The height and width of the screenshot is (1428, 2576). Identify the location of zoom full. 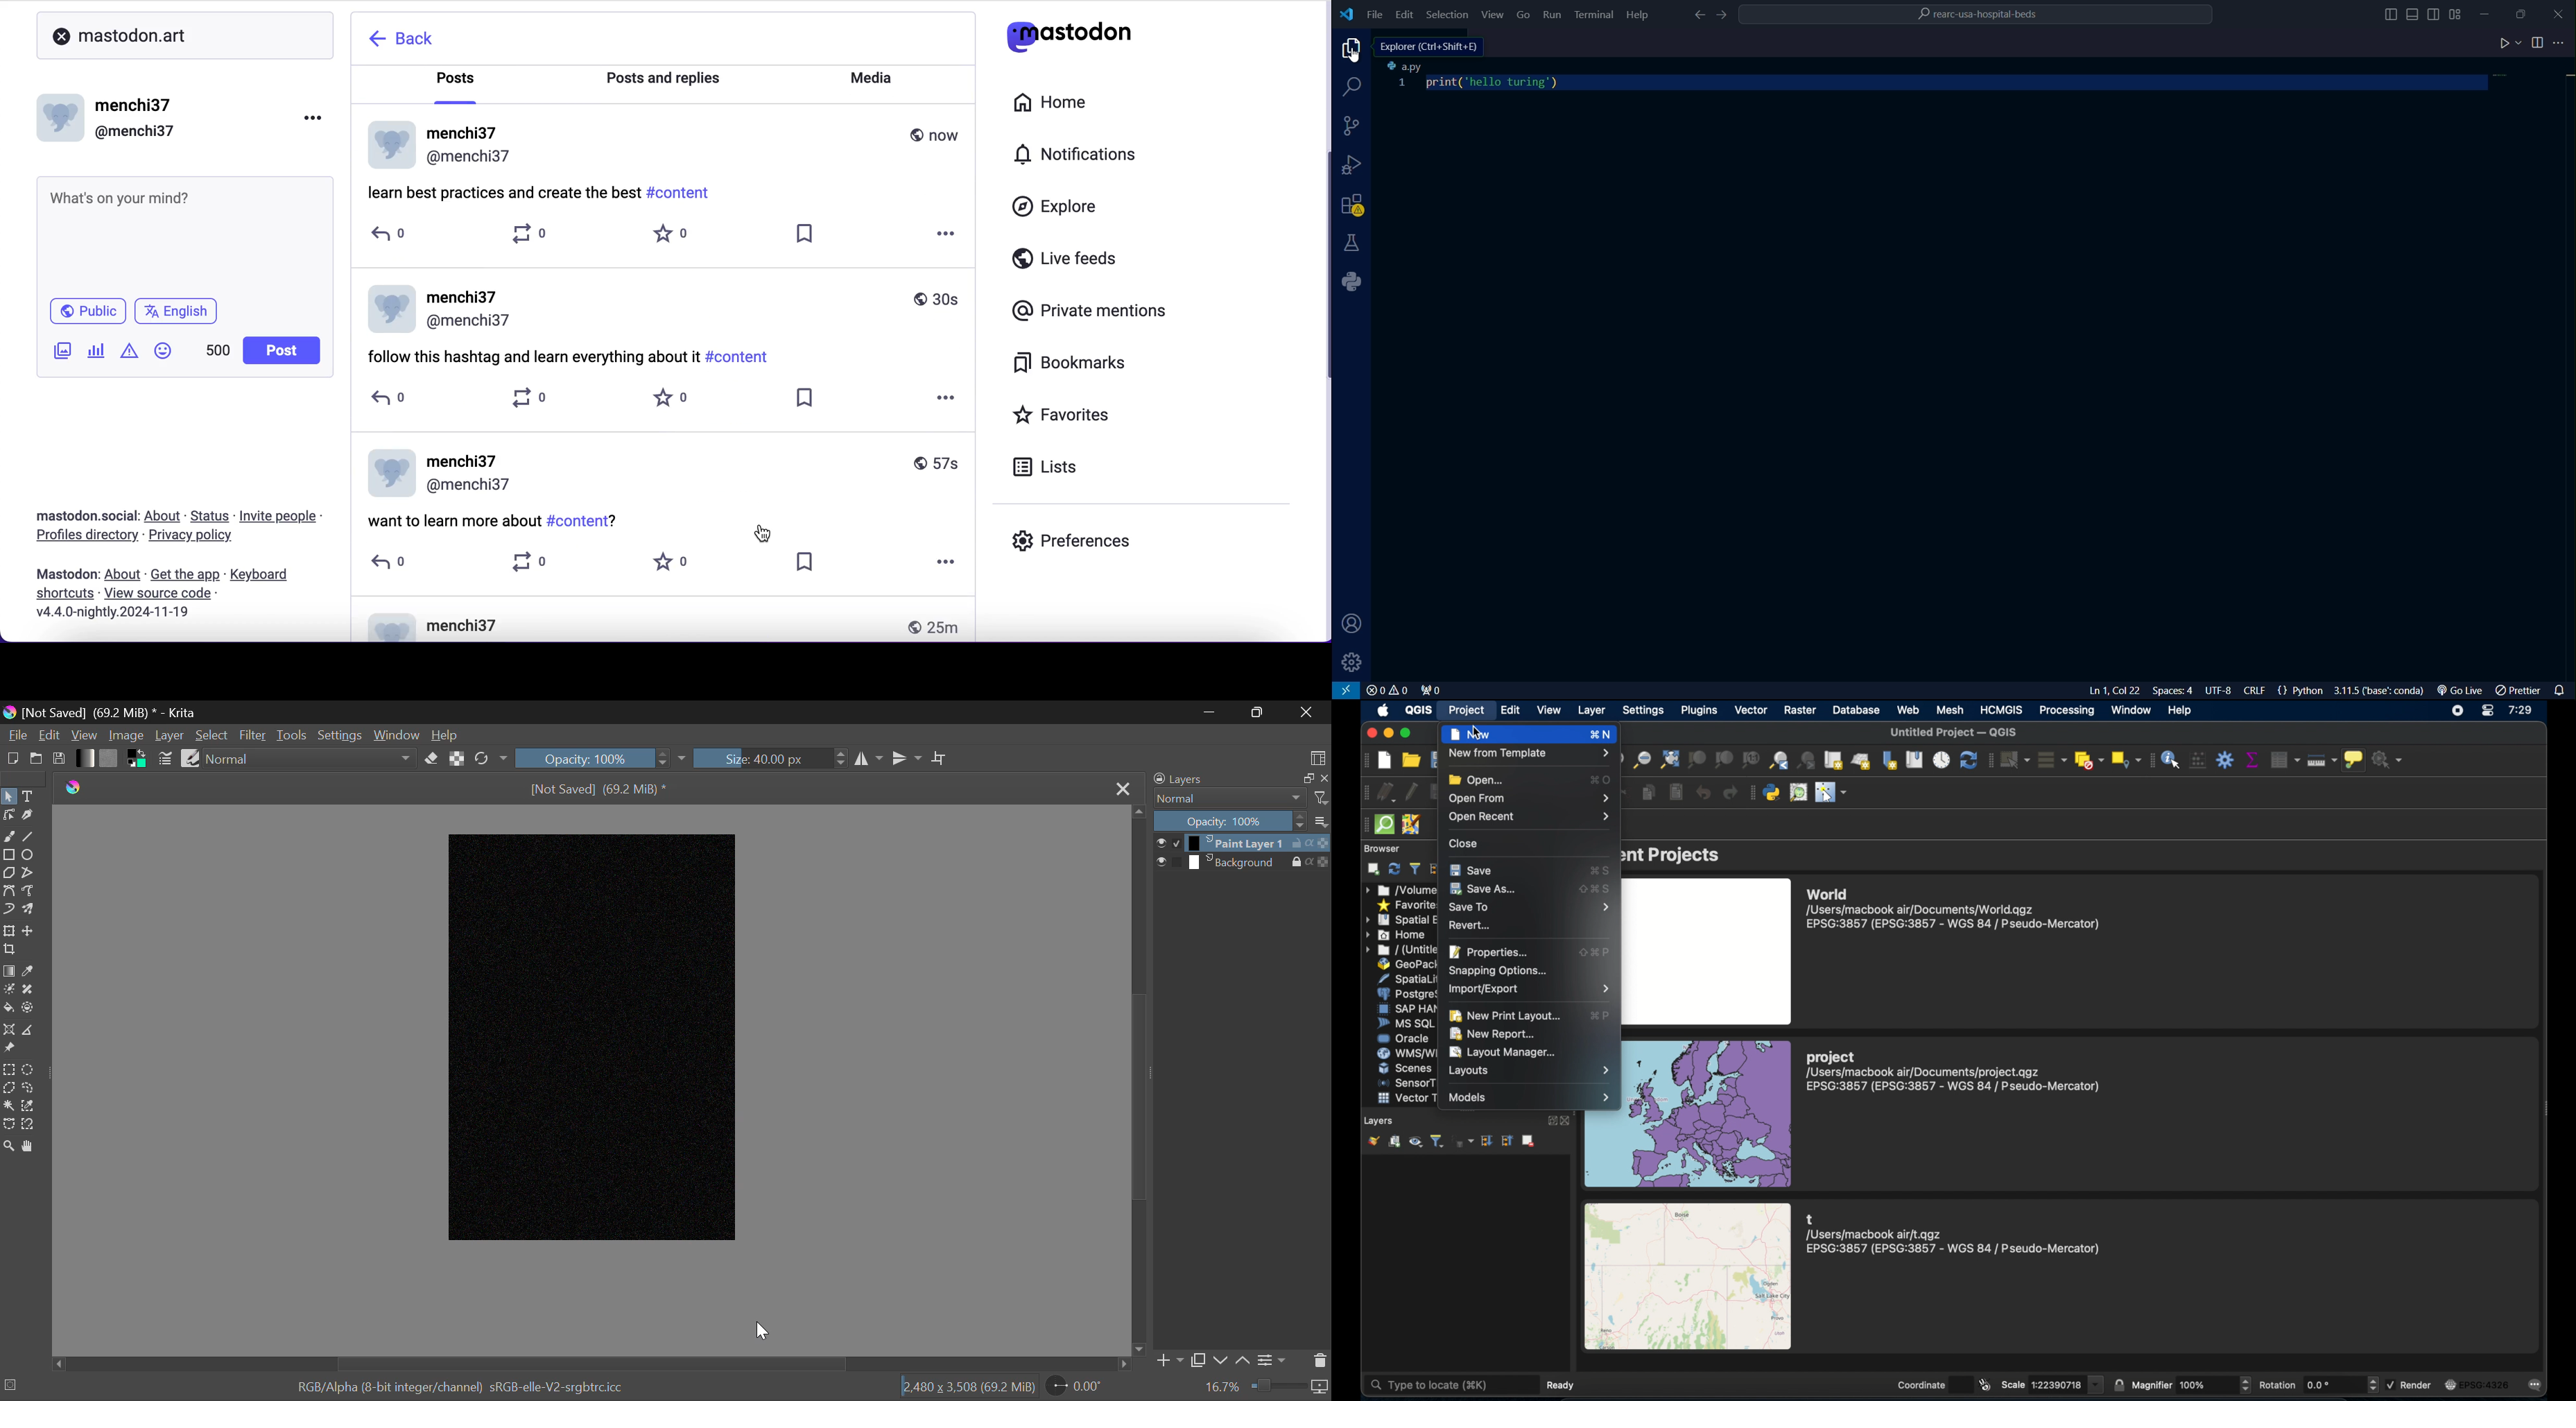
(1670, 761).